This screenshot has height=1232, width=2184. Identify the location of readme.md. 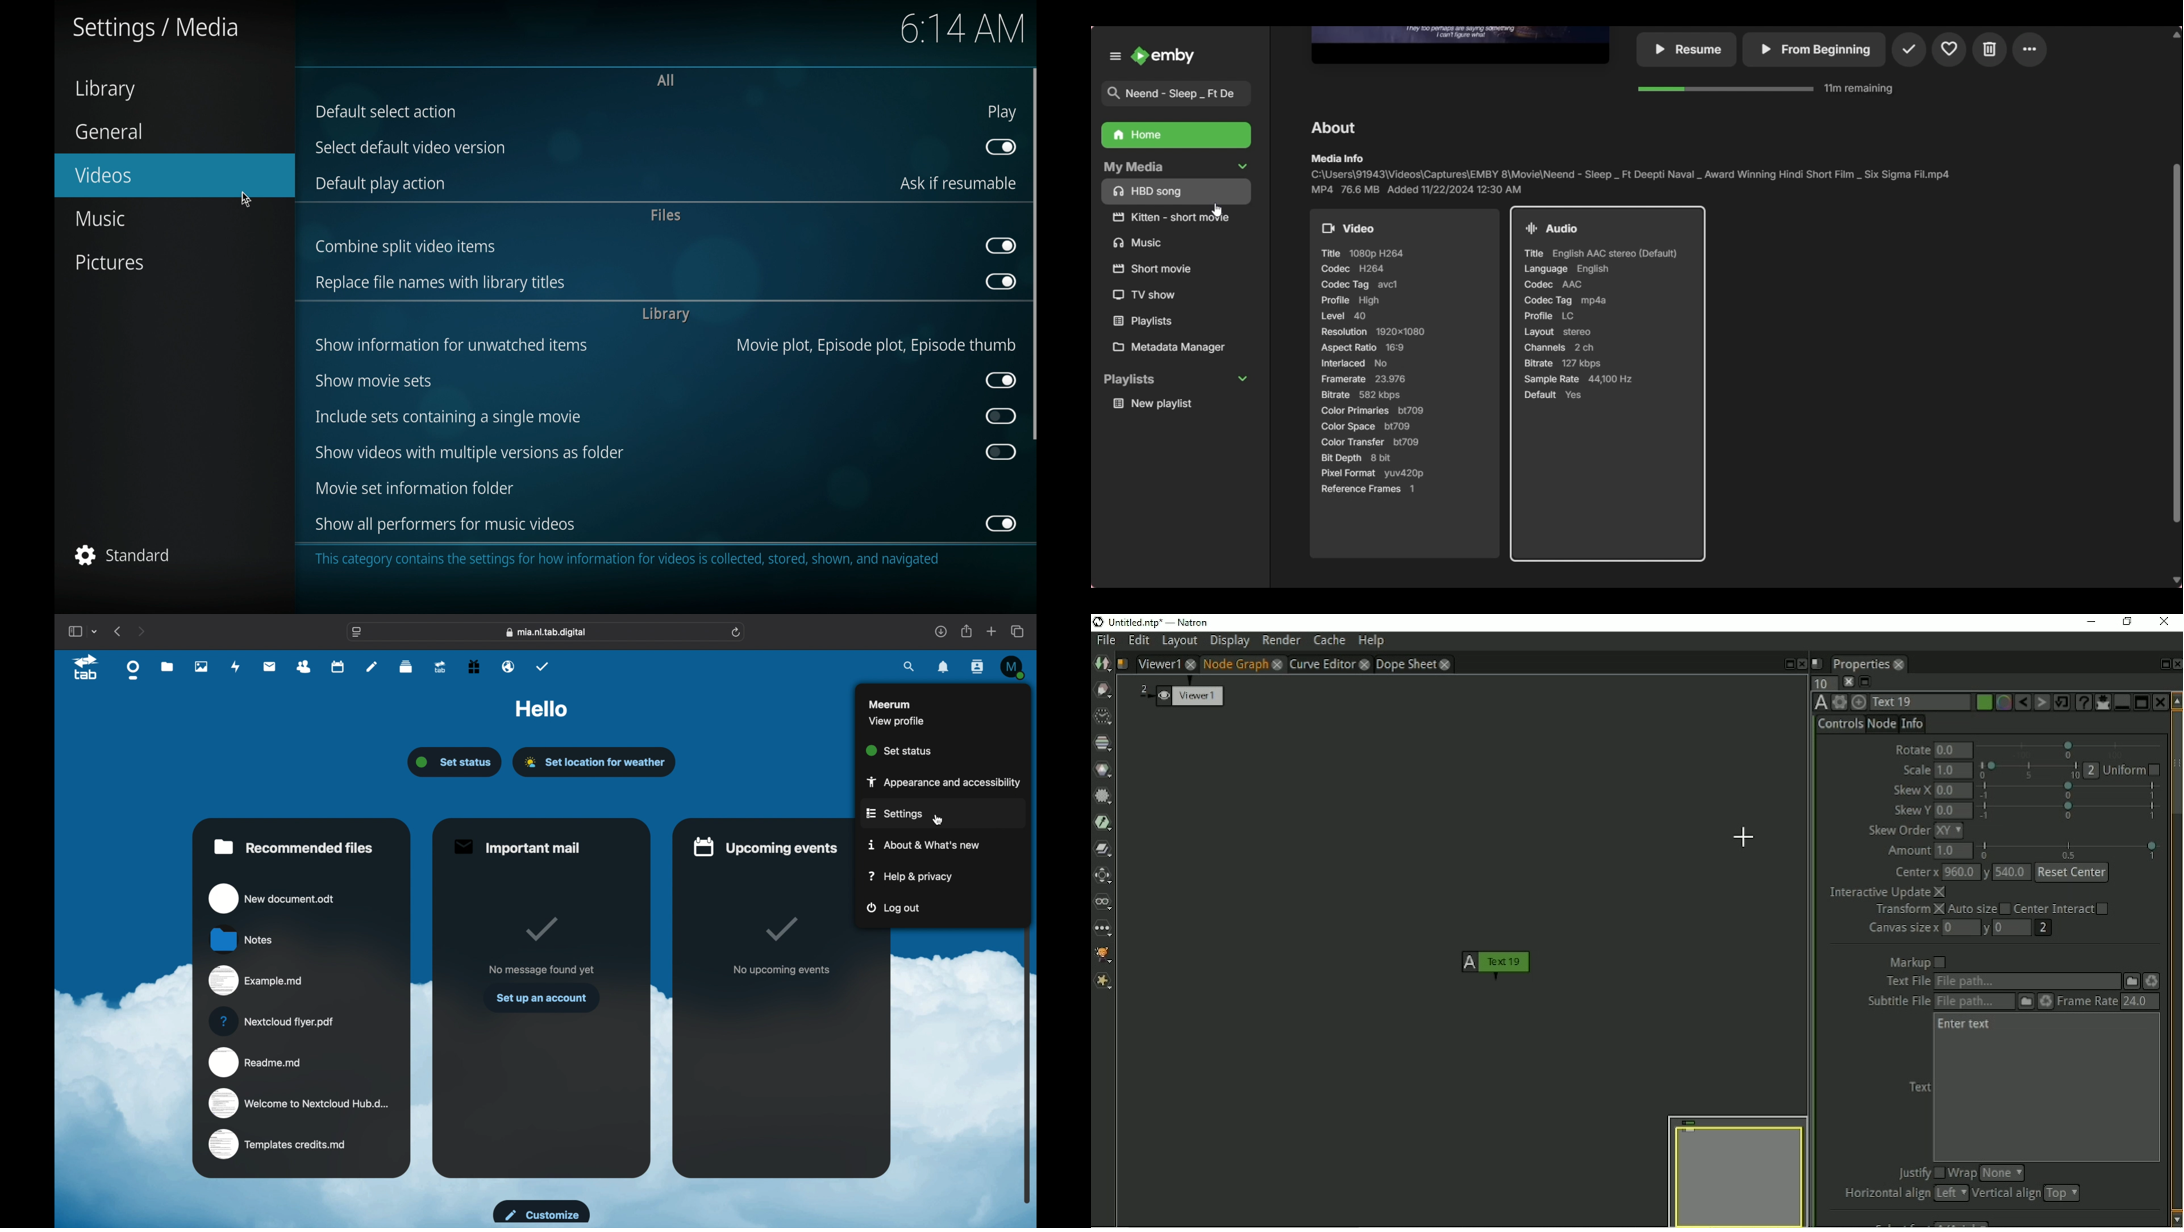
(257, 1063).